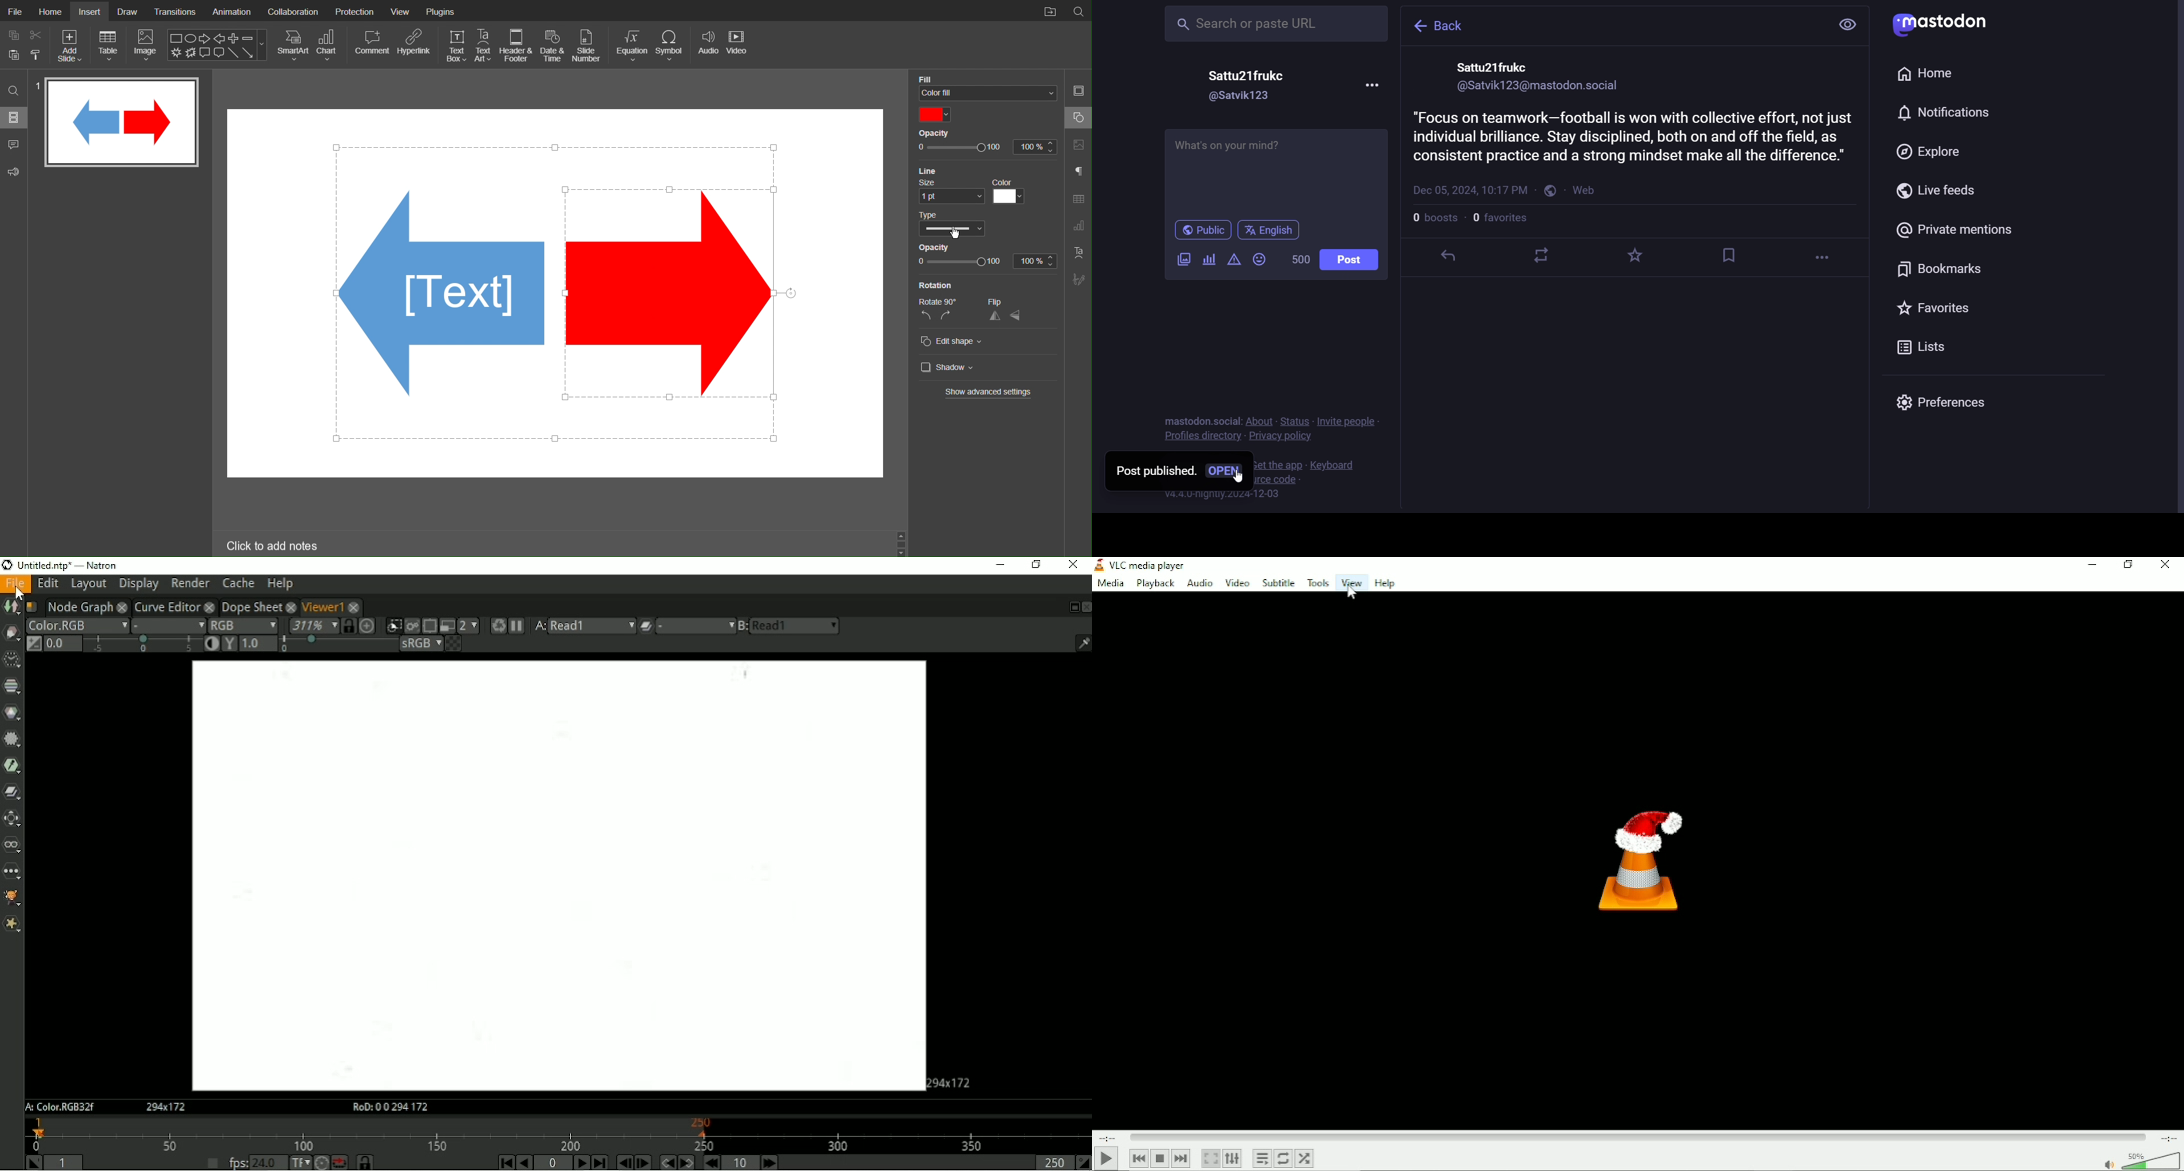 This screenshot has width=2184, height=1176. I want to click on View, so click(403, 10).